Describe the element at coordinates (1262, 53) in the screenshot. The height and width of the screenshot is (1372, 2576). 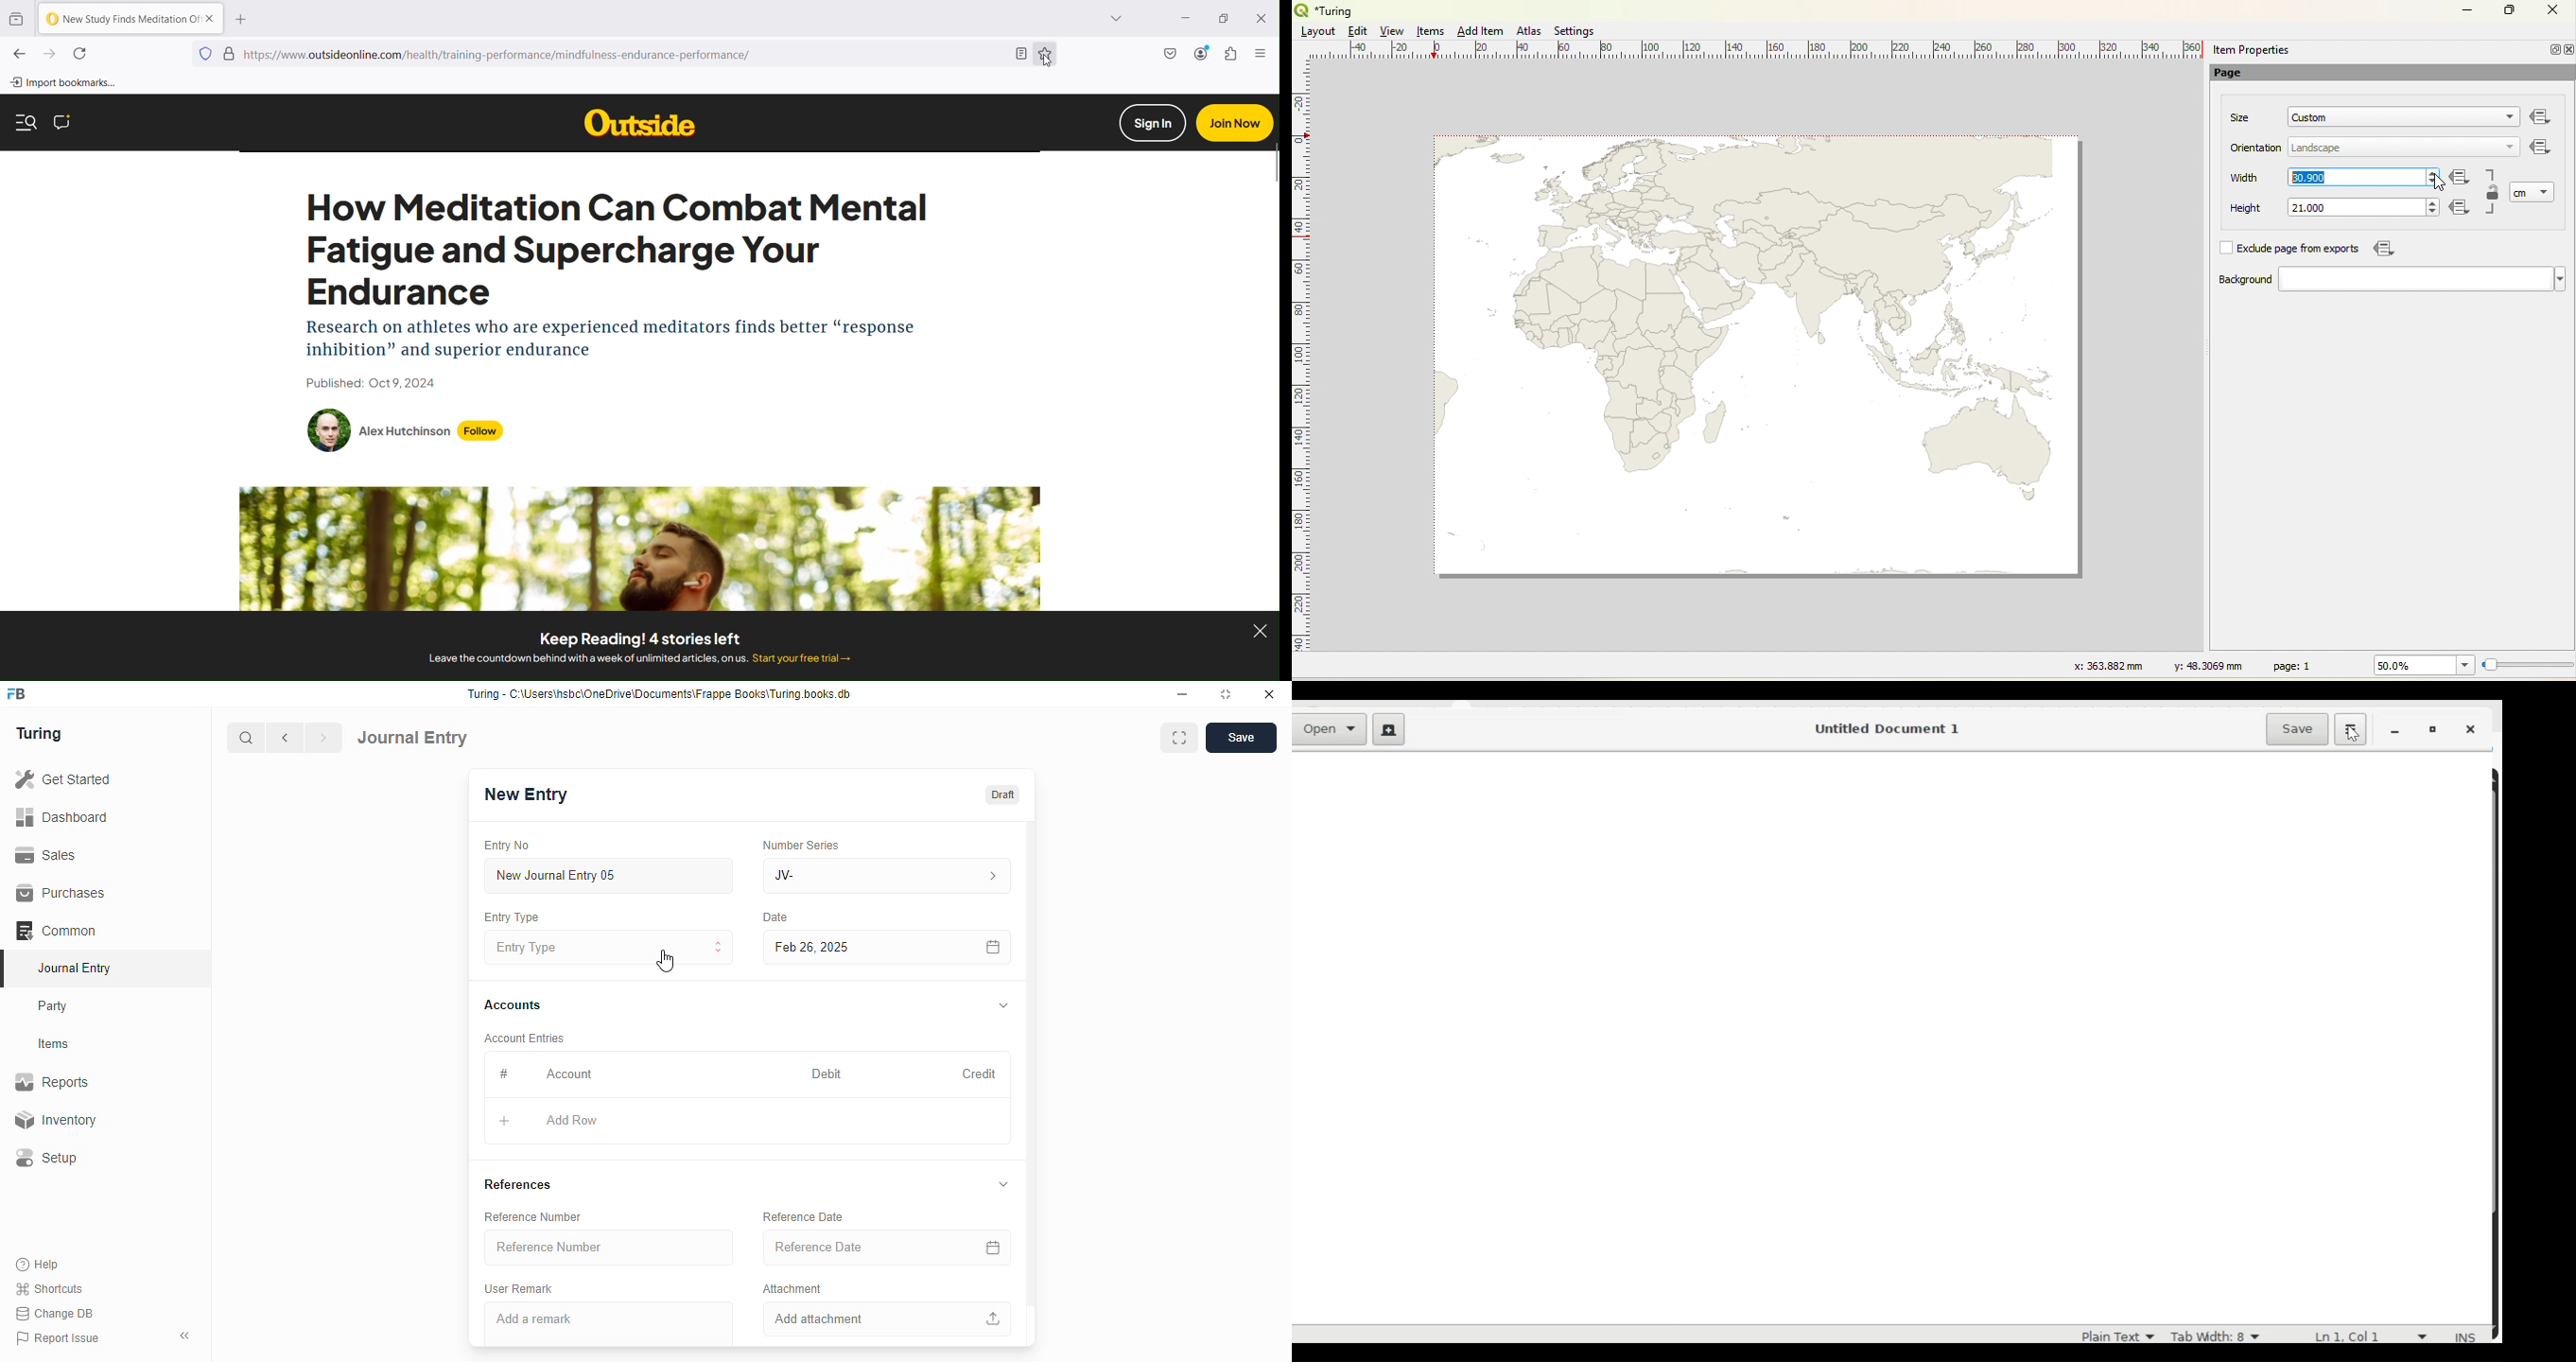
I see `Open application menu` at that location.